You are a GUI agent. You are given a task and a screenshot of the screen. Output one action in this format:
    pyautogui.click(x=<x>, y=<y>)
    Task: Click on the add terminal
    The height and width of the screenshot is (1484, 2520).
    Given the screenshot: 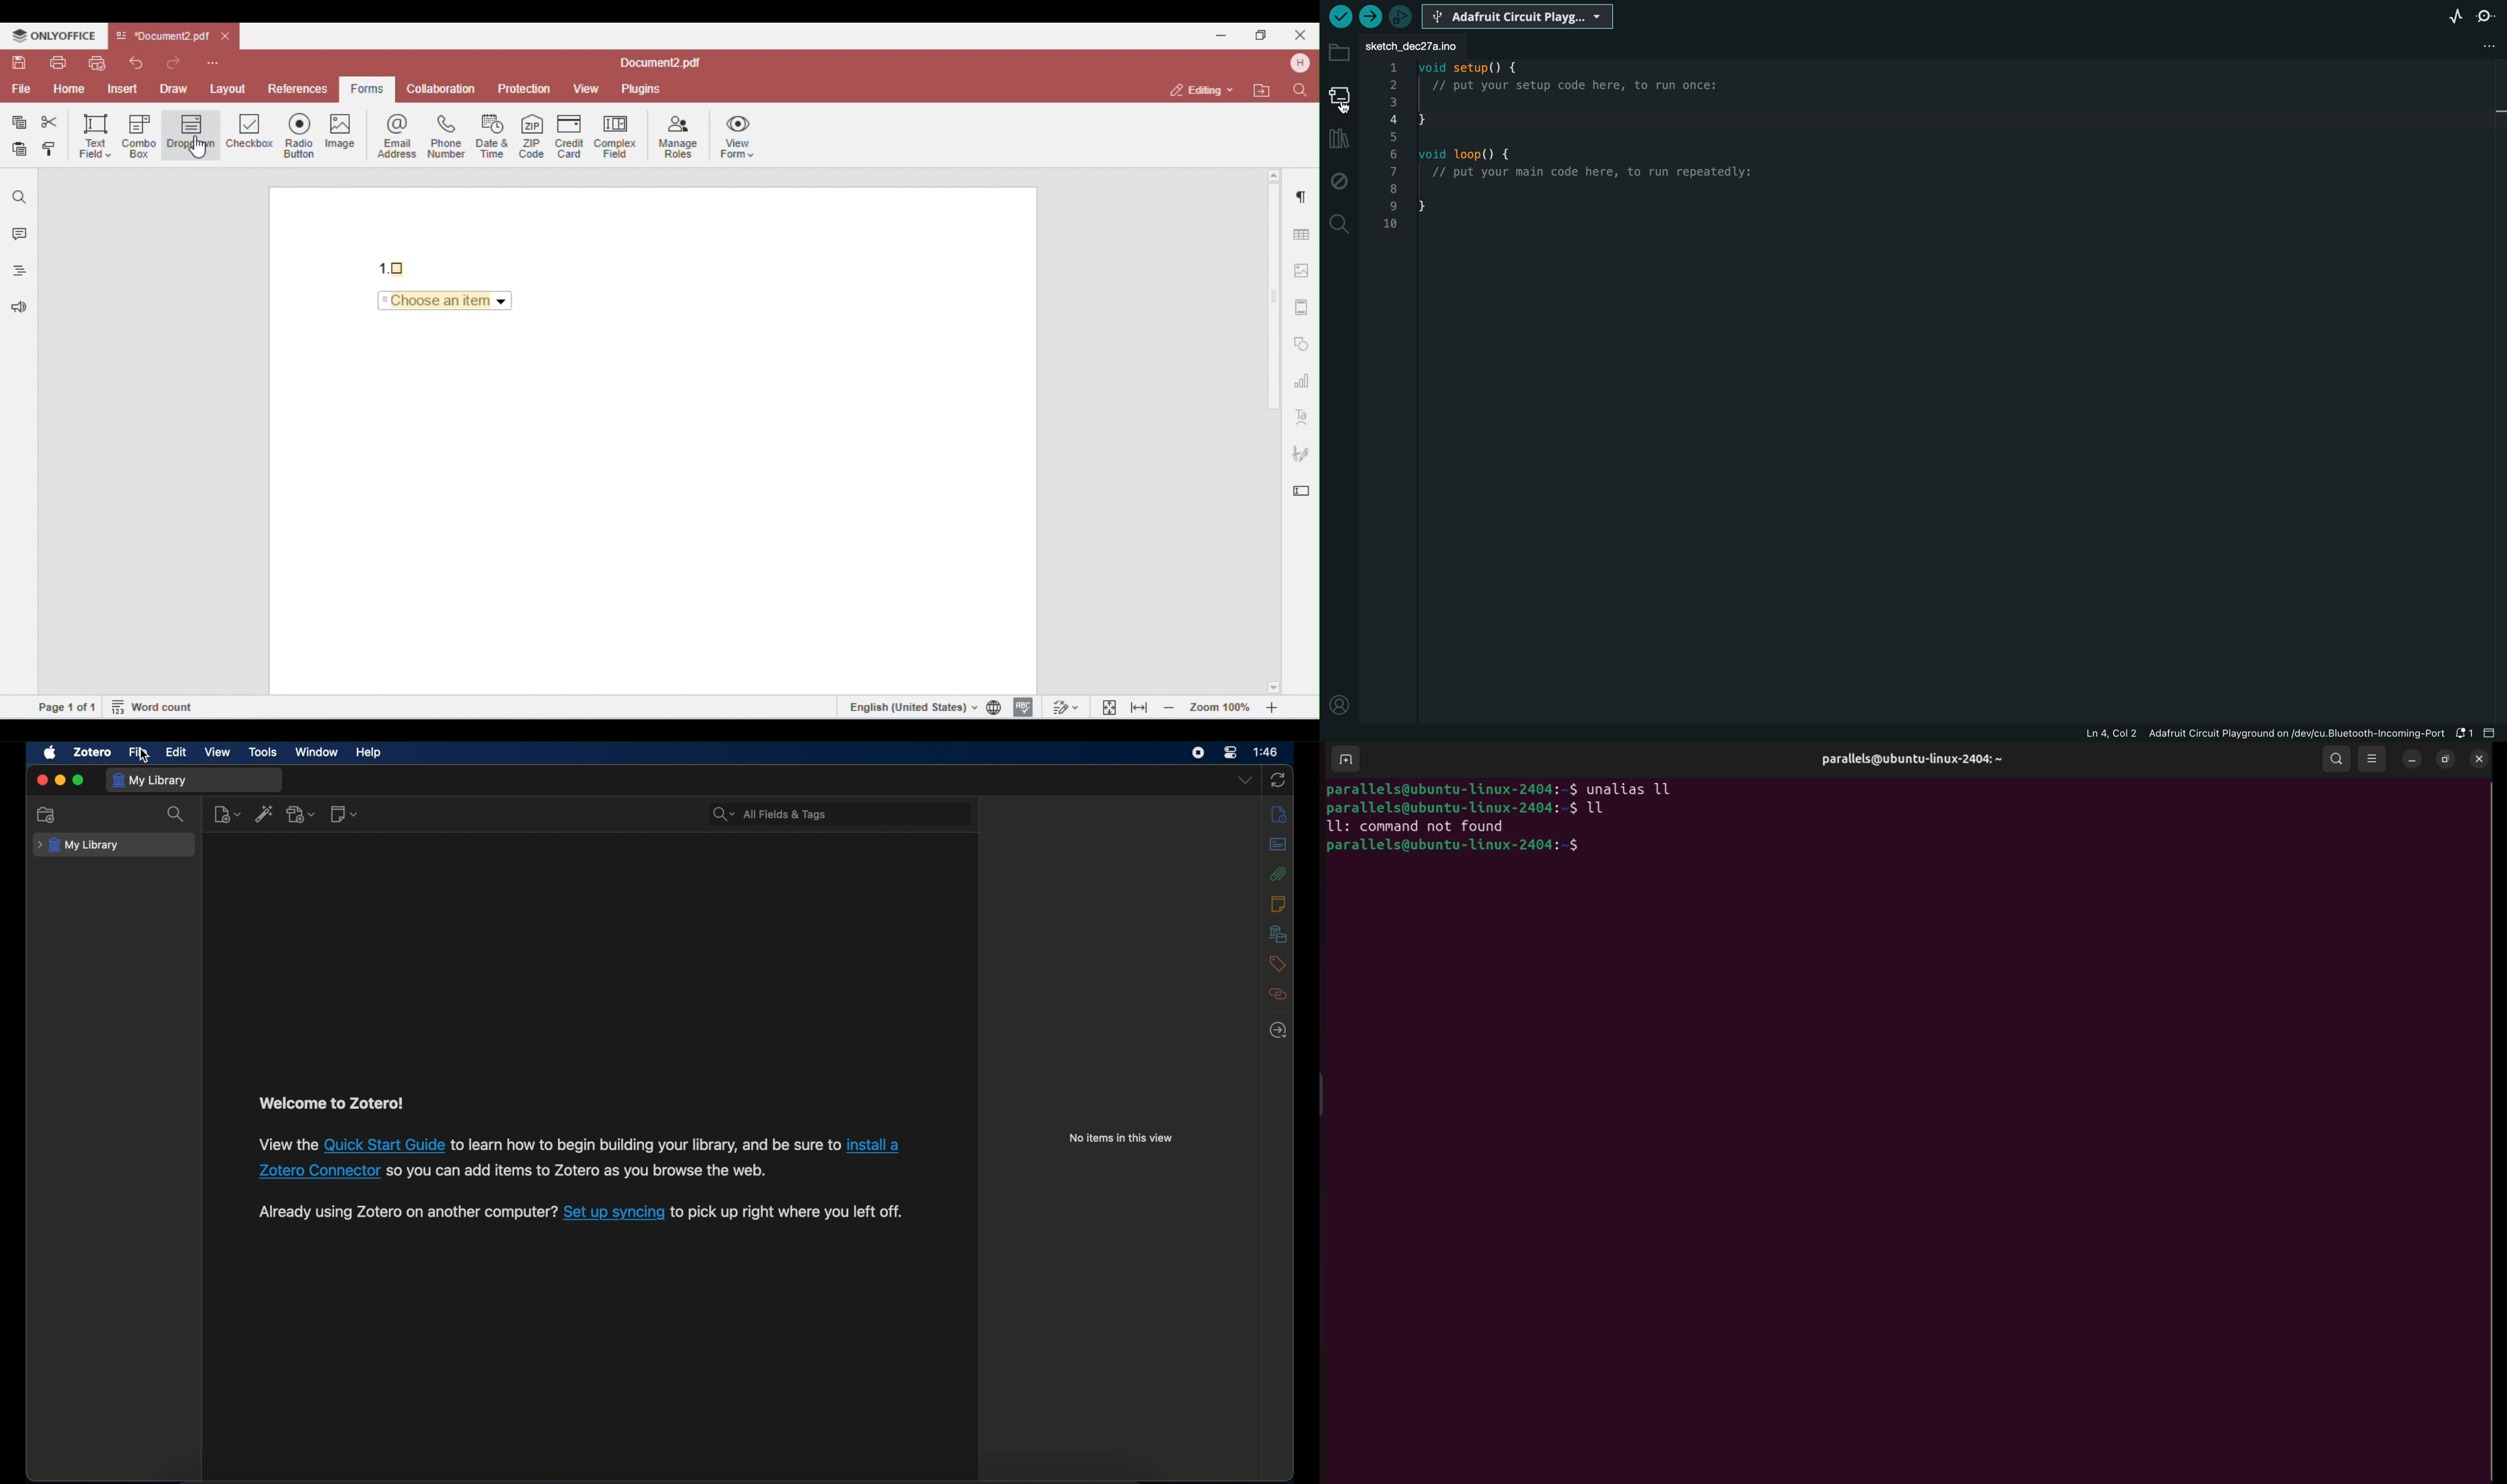 What is the action you would take?
    pyautogui.click(x=1343, y=761)
    